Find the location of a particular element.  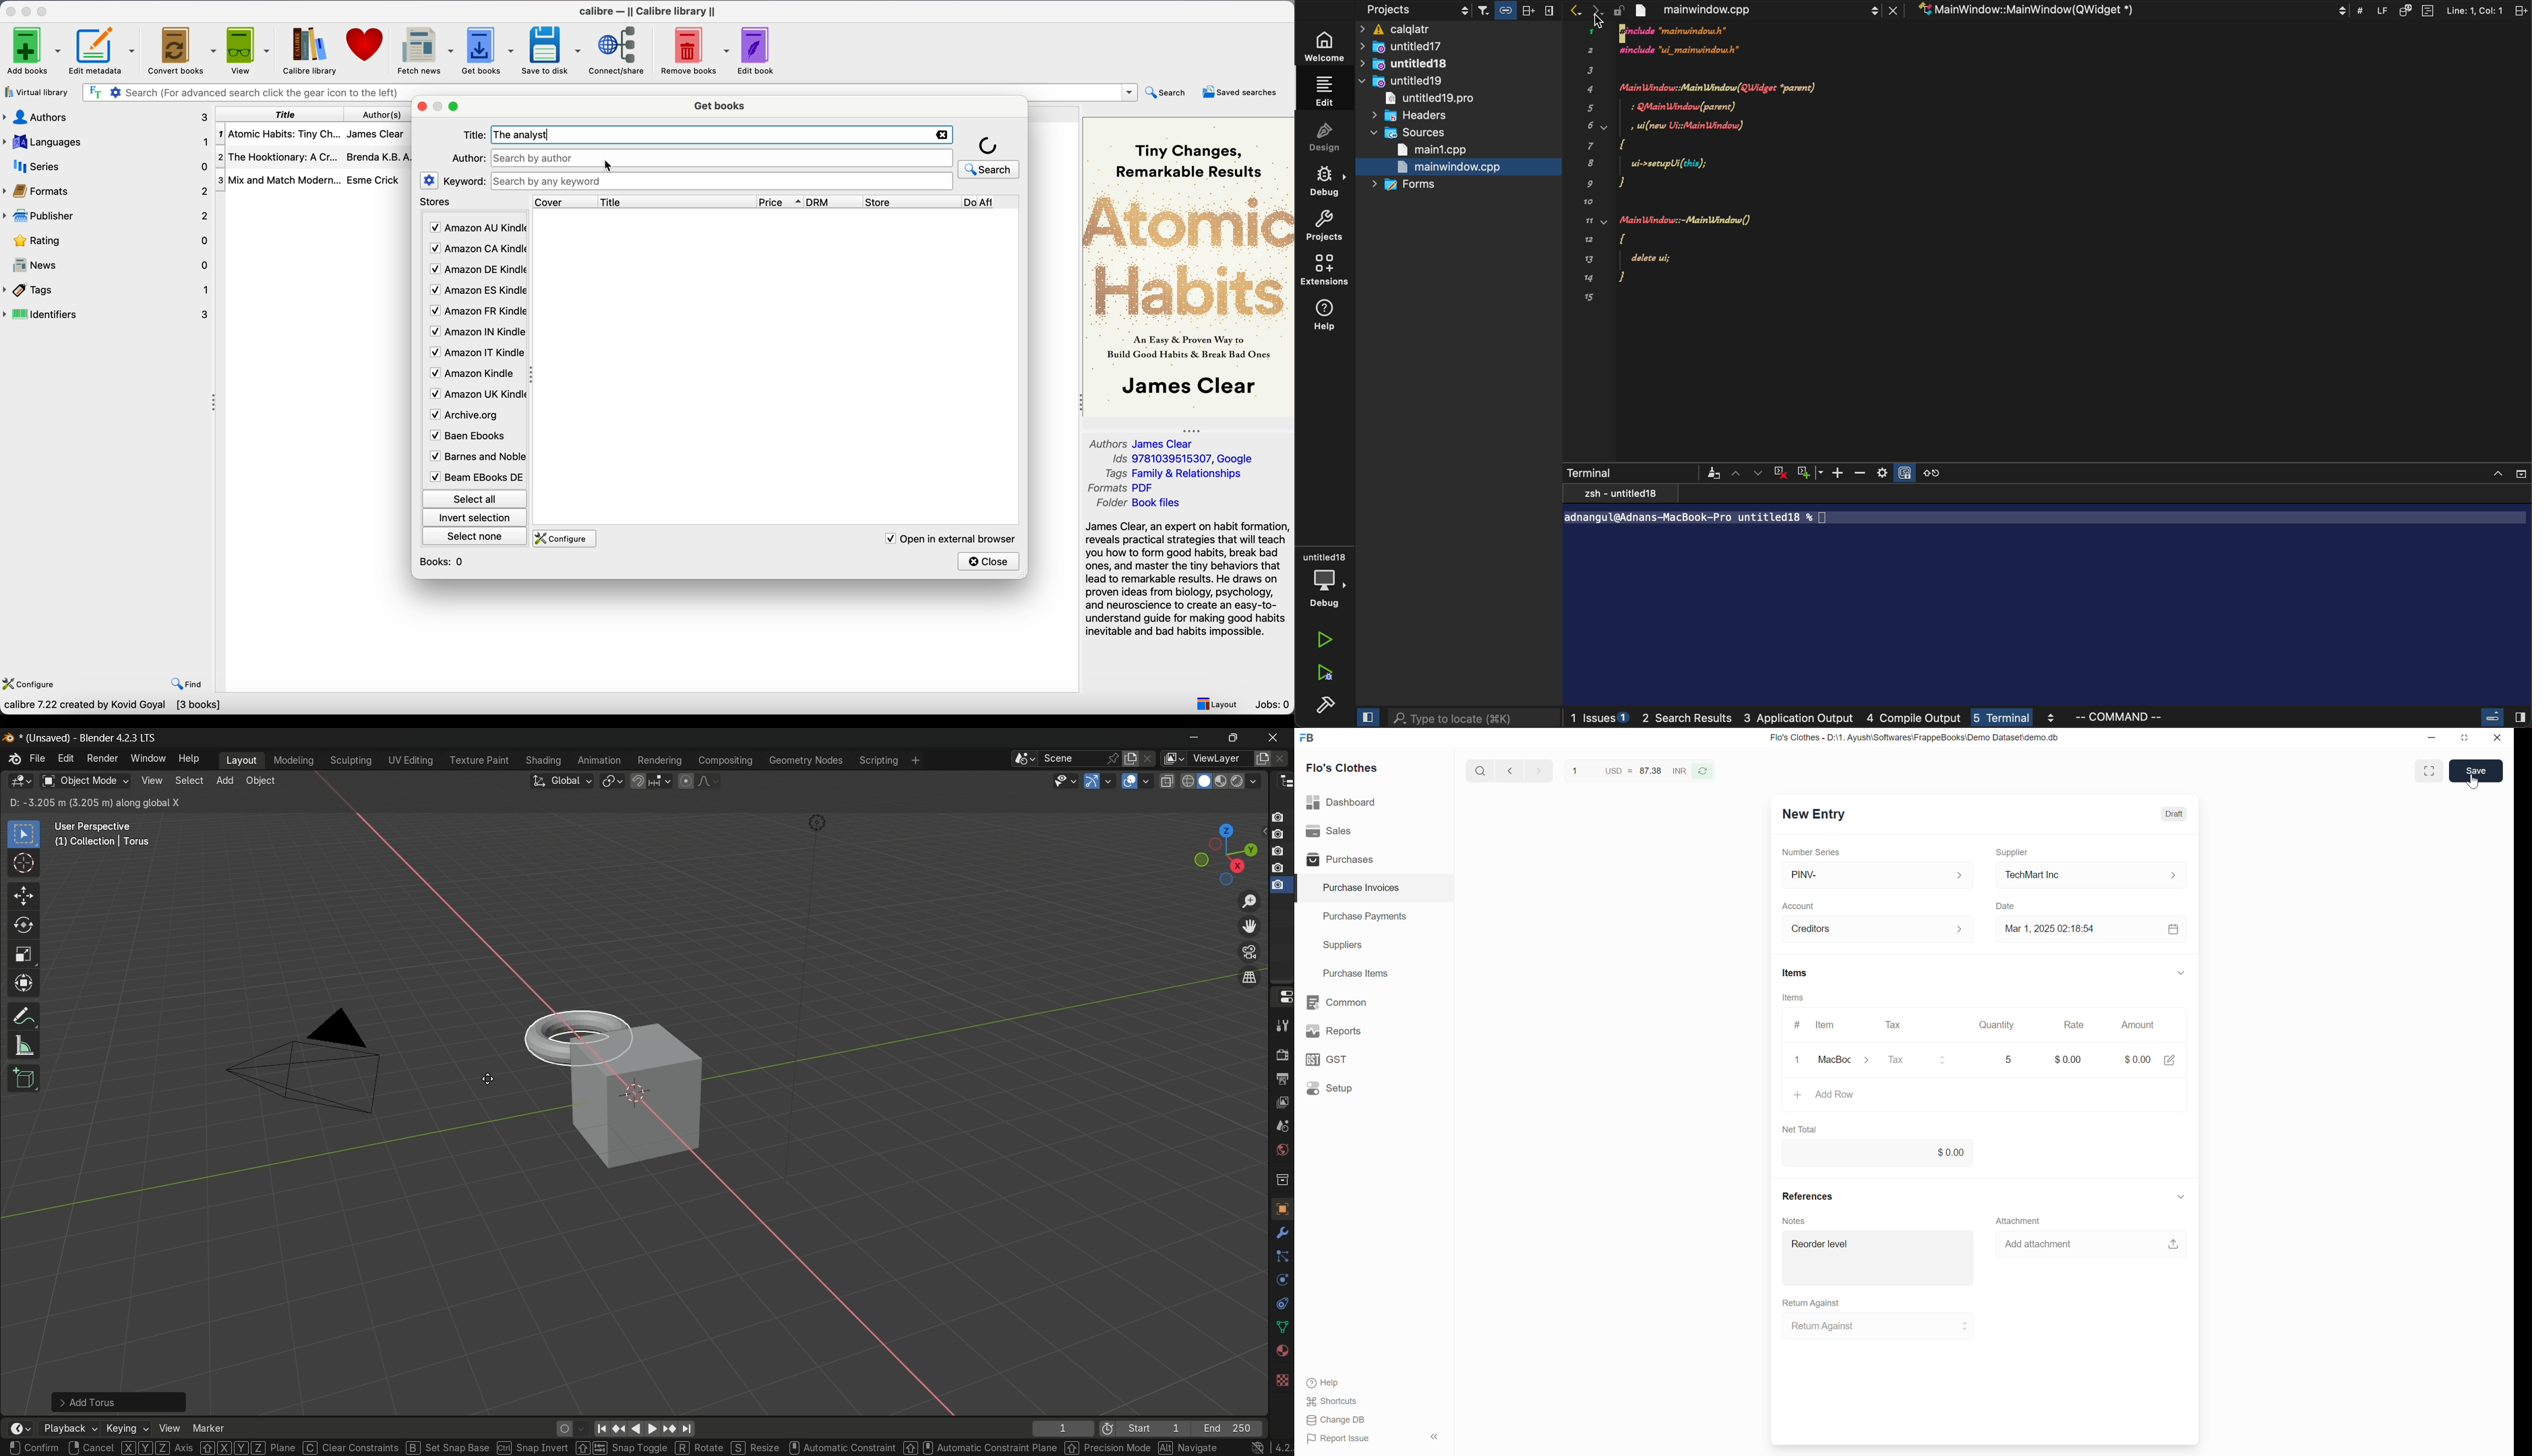

open in external browser is located at coordinates (950, 539).